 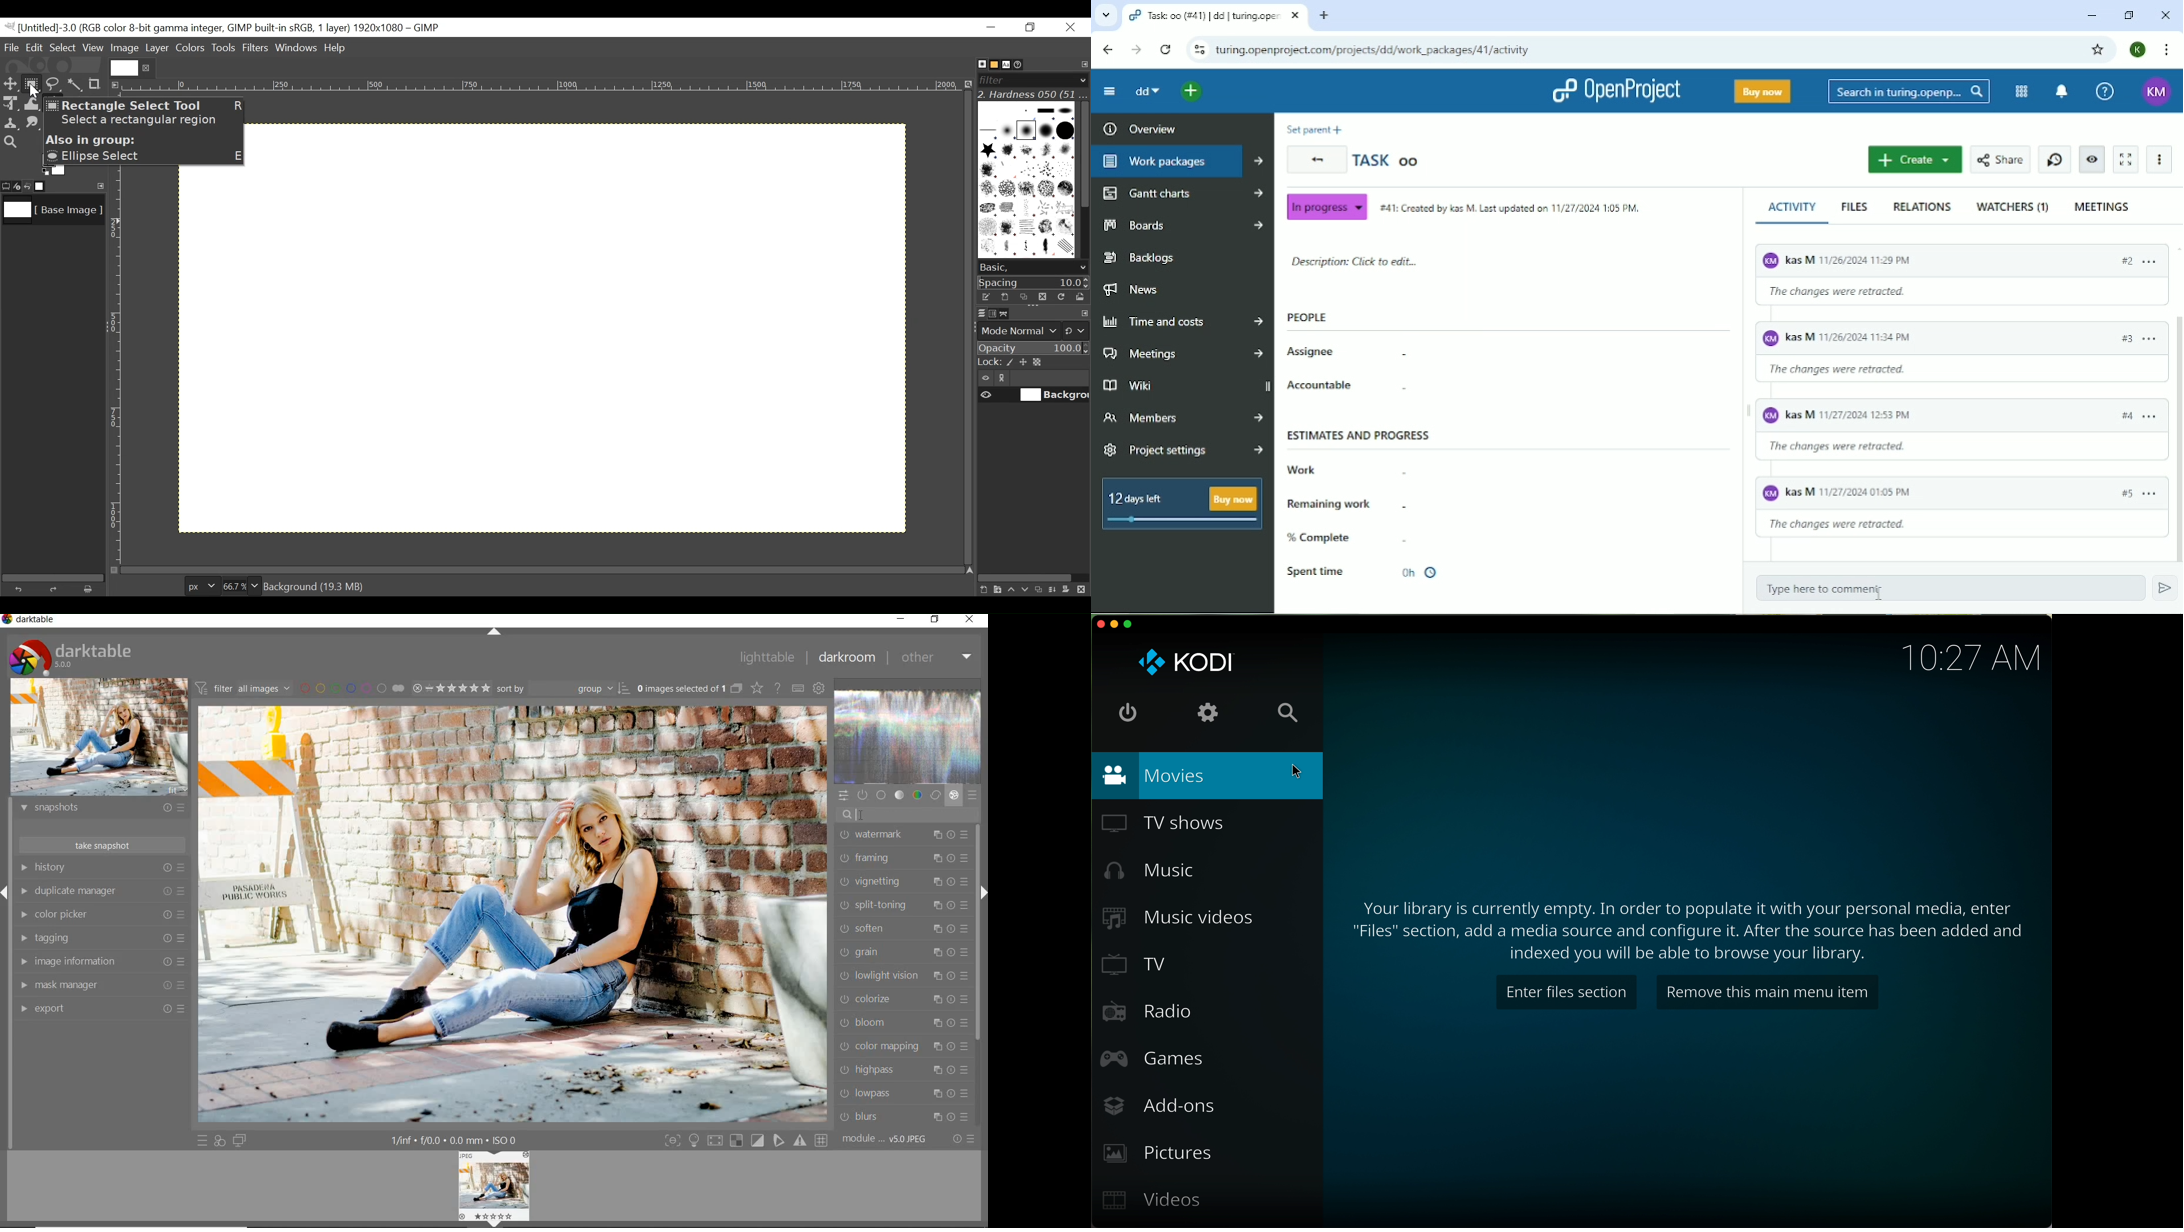 What do you see at coordinates (314, 586) in the screenshot?
I see `Background (19.3 MB)` at bounding box center [314, 586].